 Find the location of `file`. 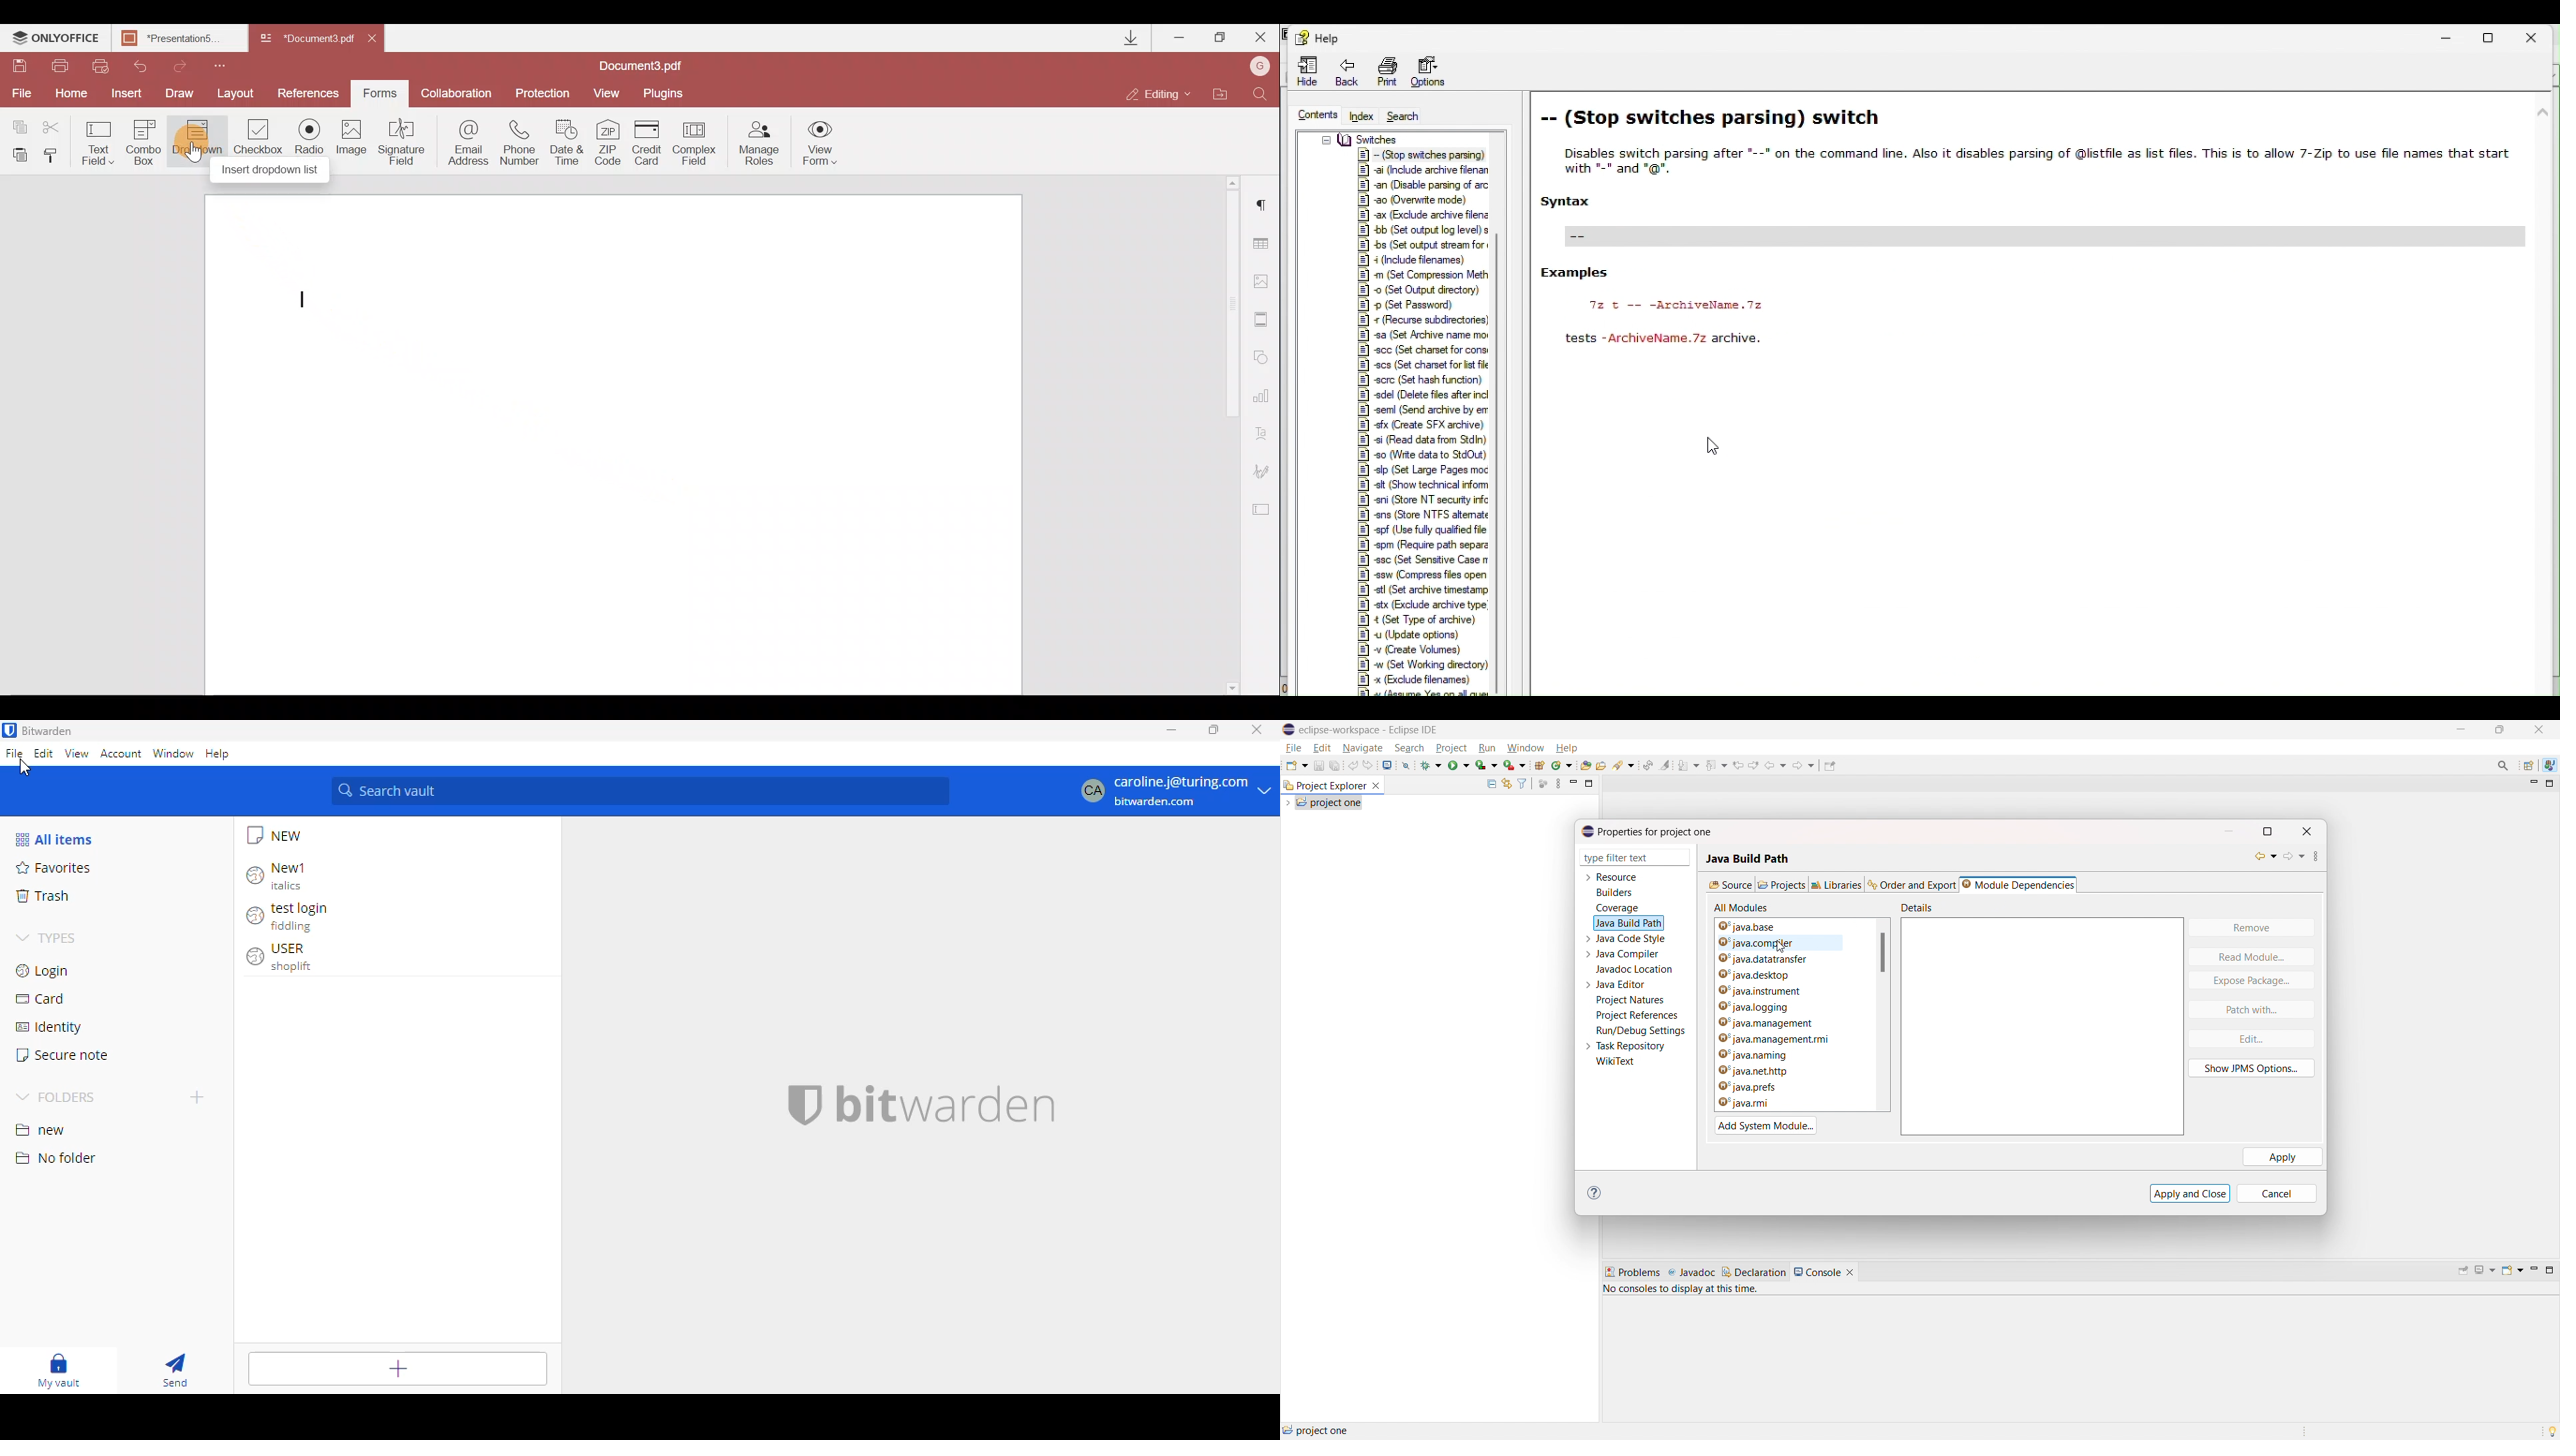

file is located at coordinates (1294, 748).